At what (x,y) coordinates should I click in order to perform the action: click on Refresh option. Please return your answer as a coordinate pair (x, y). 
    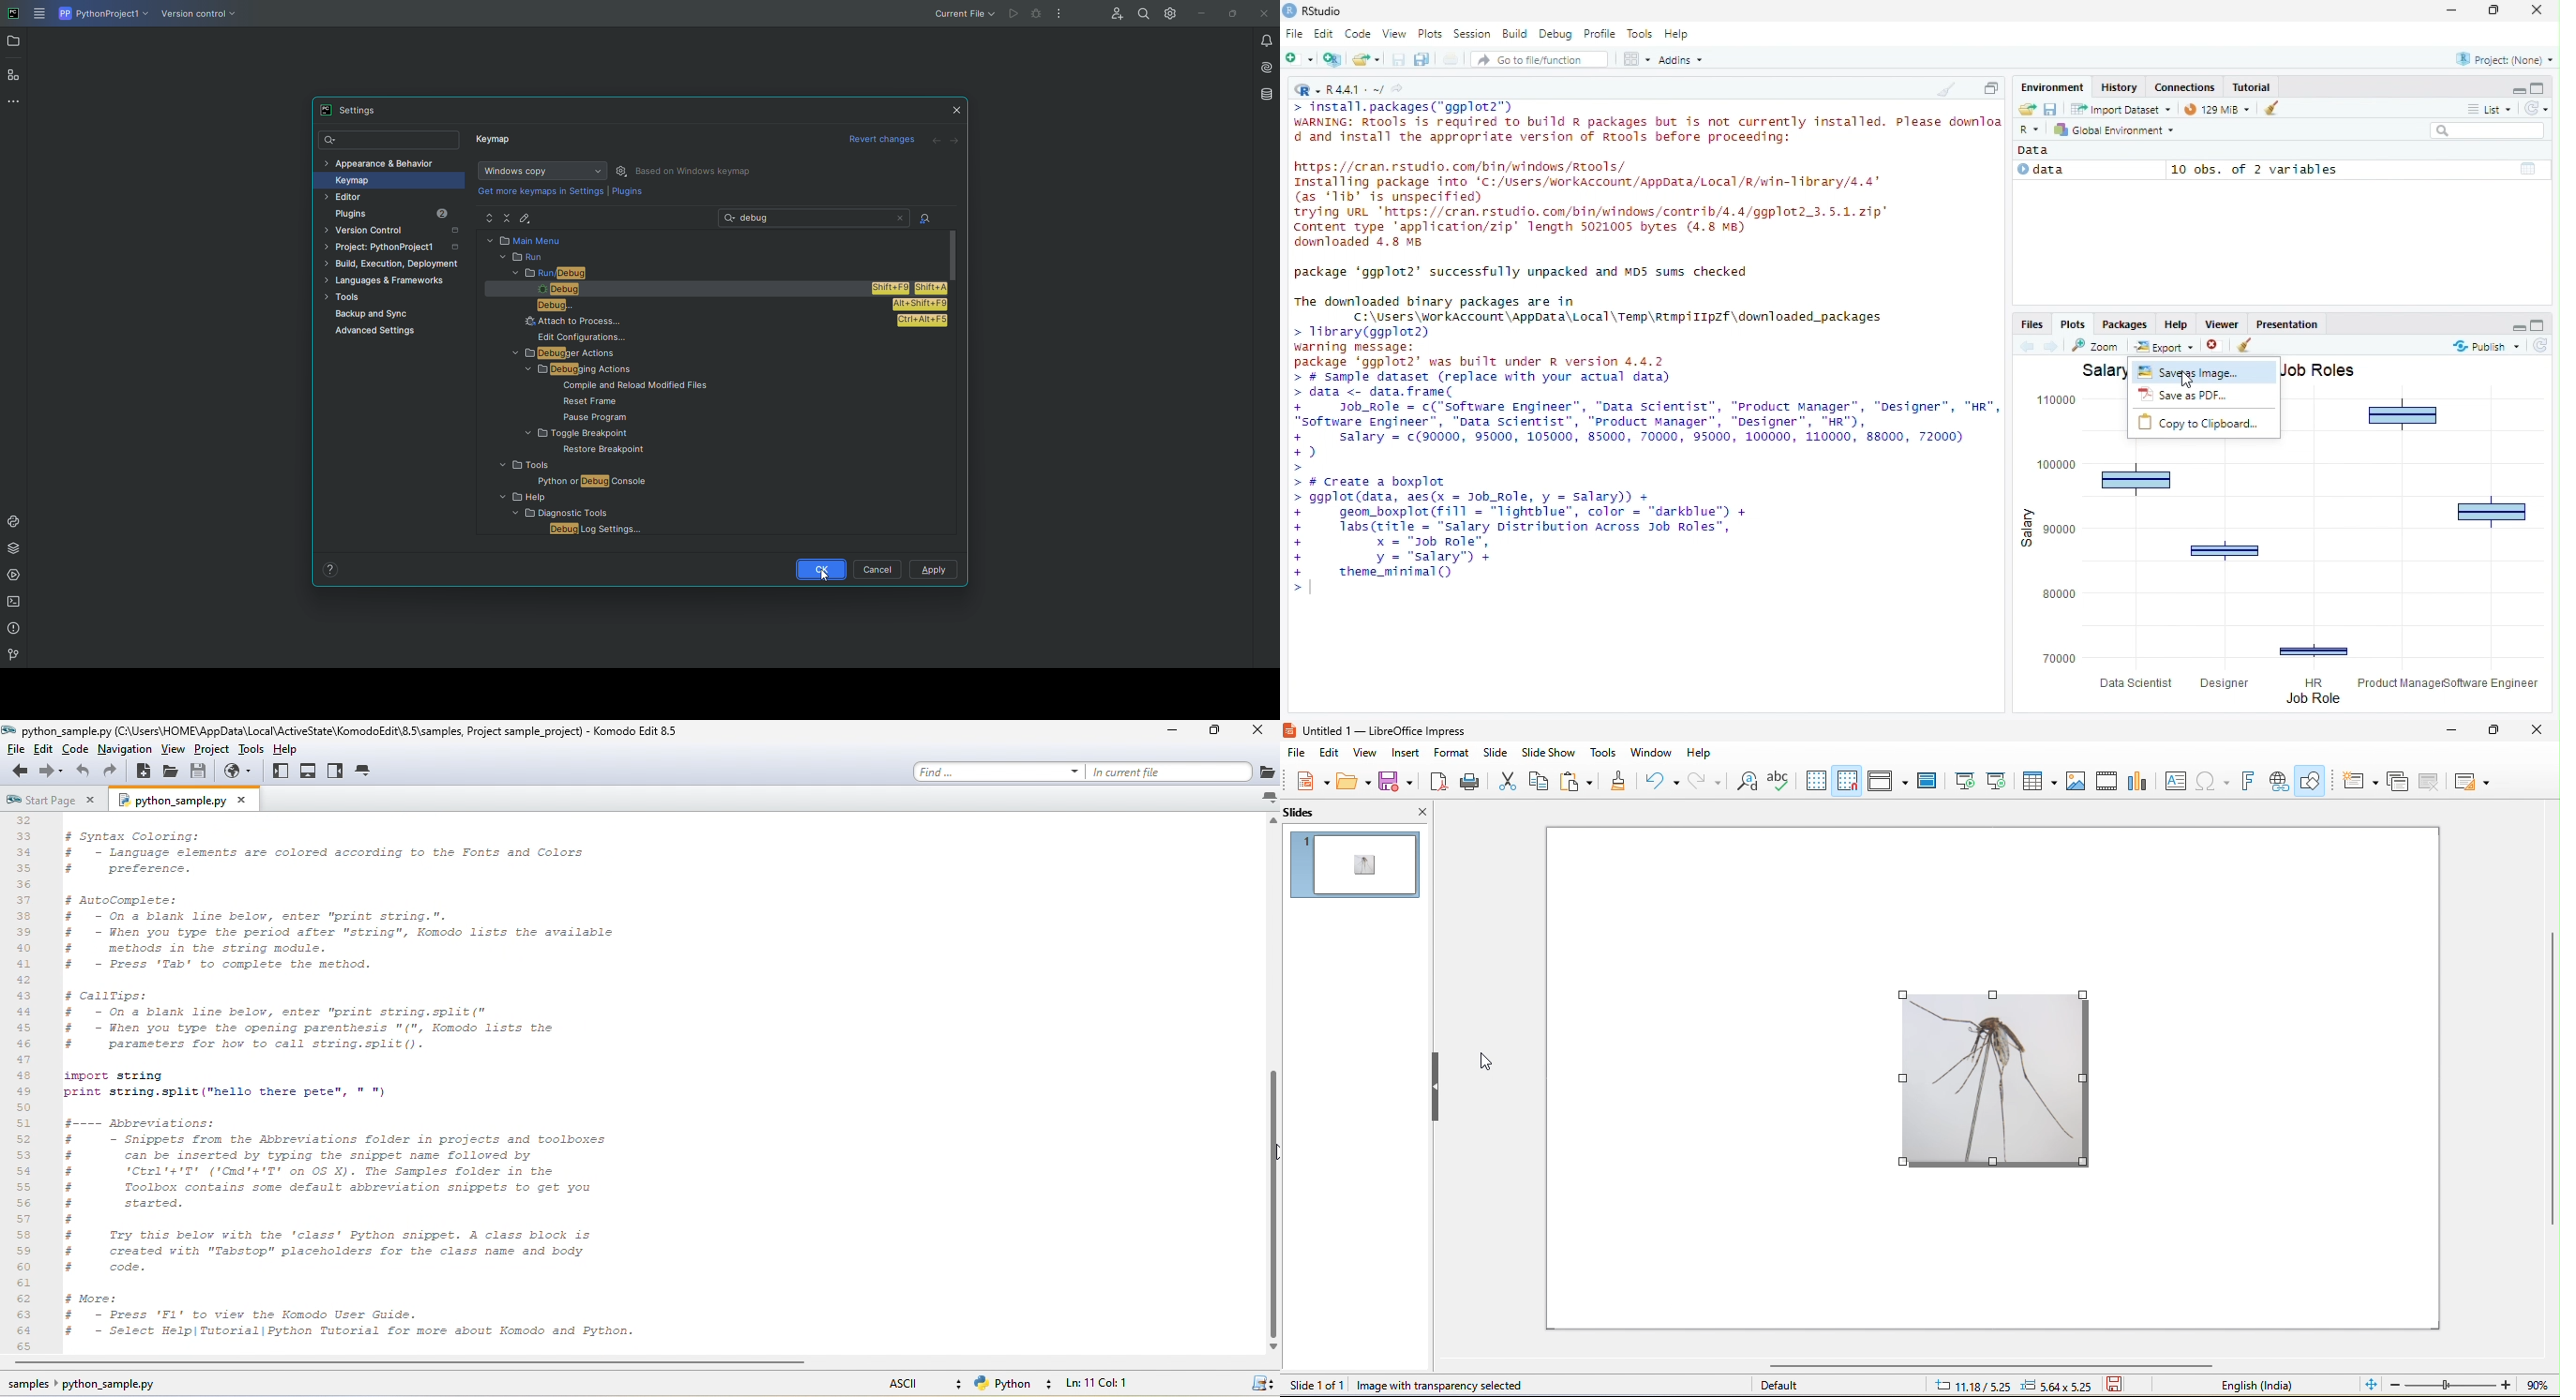
    Looking at the image, I should click on (2535, 107).